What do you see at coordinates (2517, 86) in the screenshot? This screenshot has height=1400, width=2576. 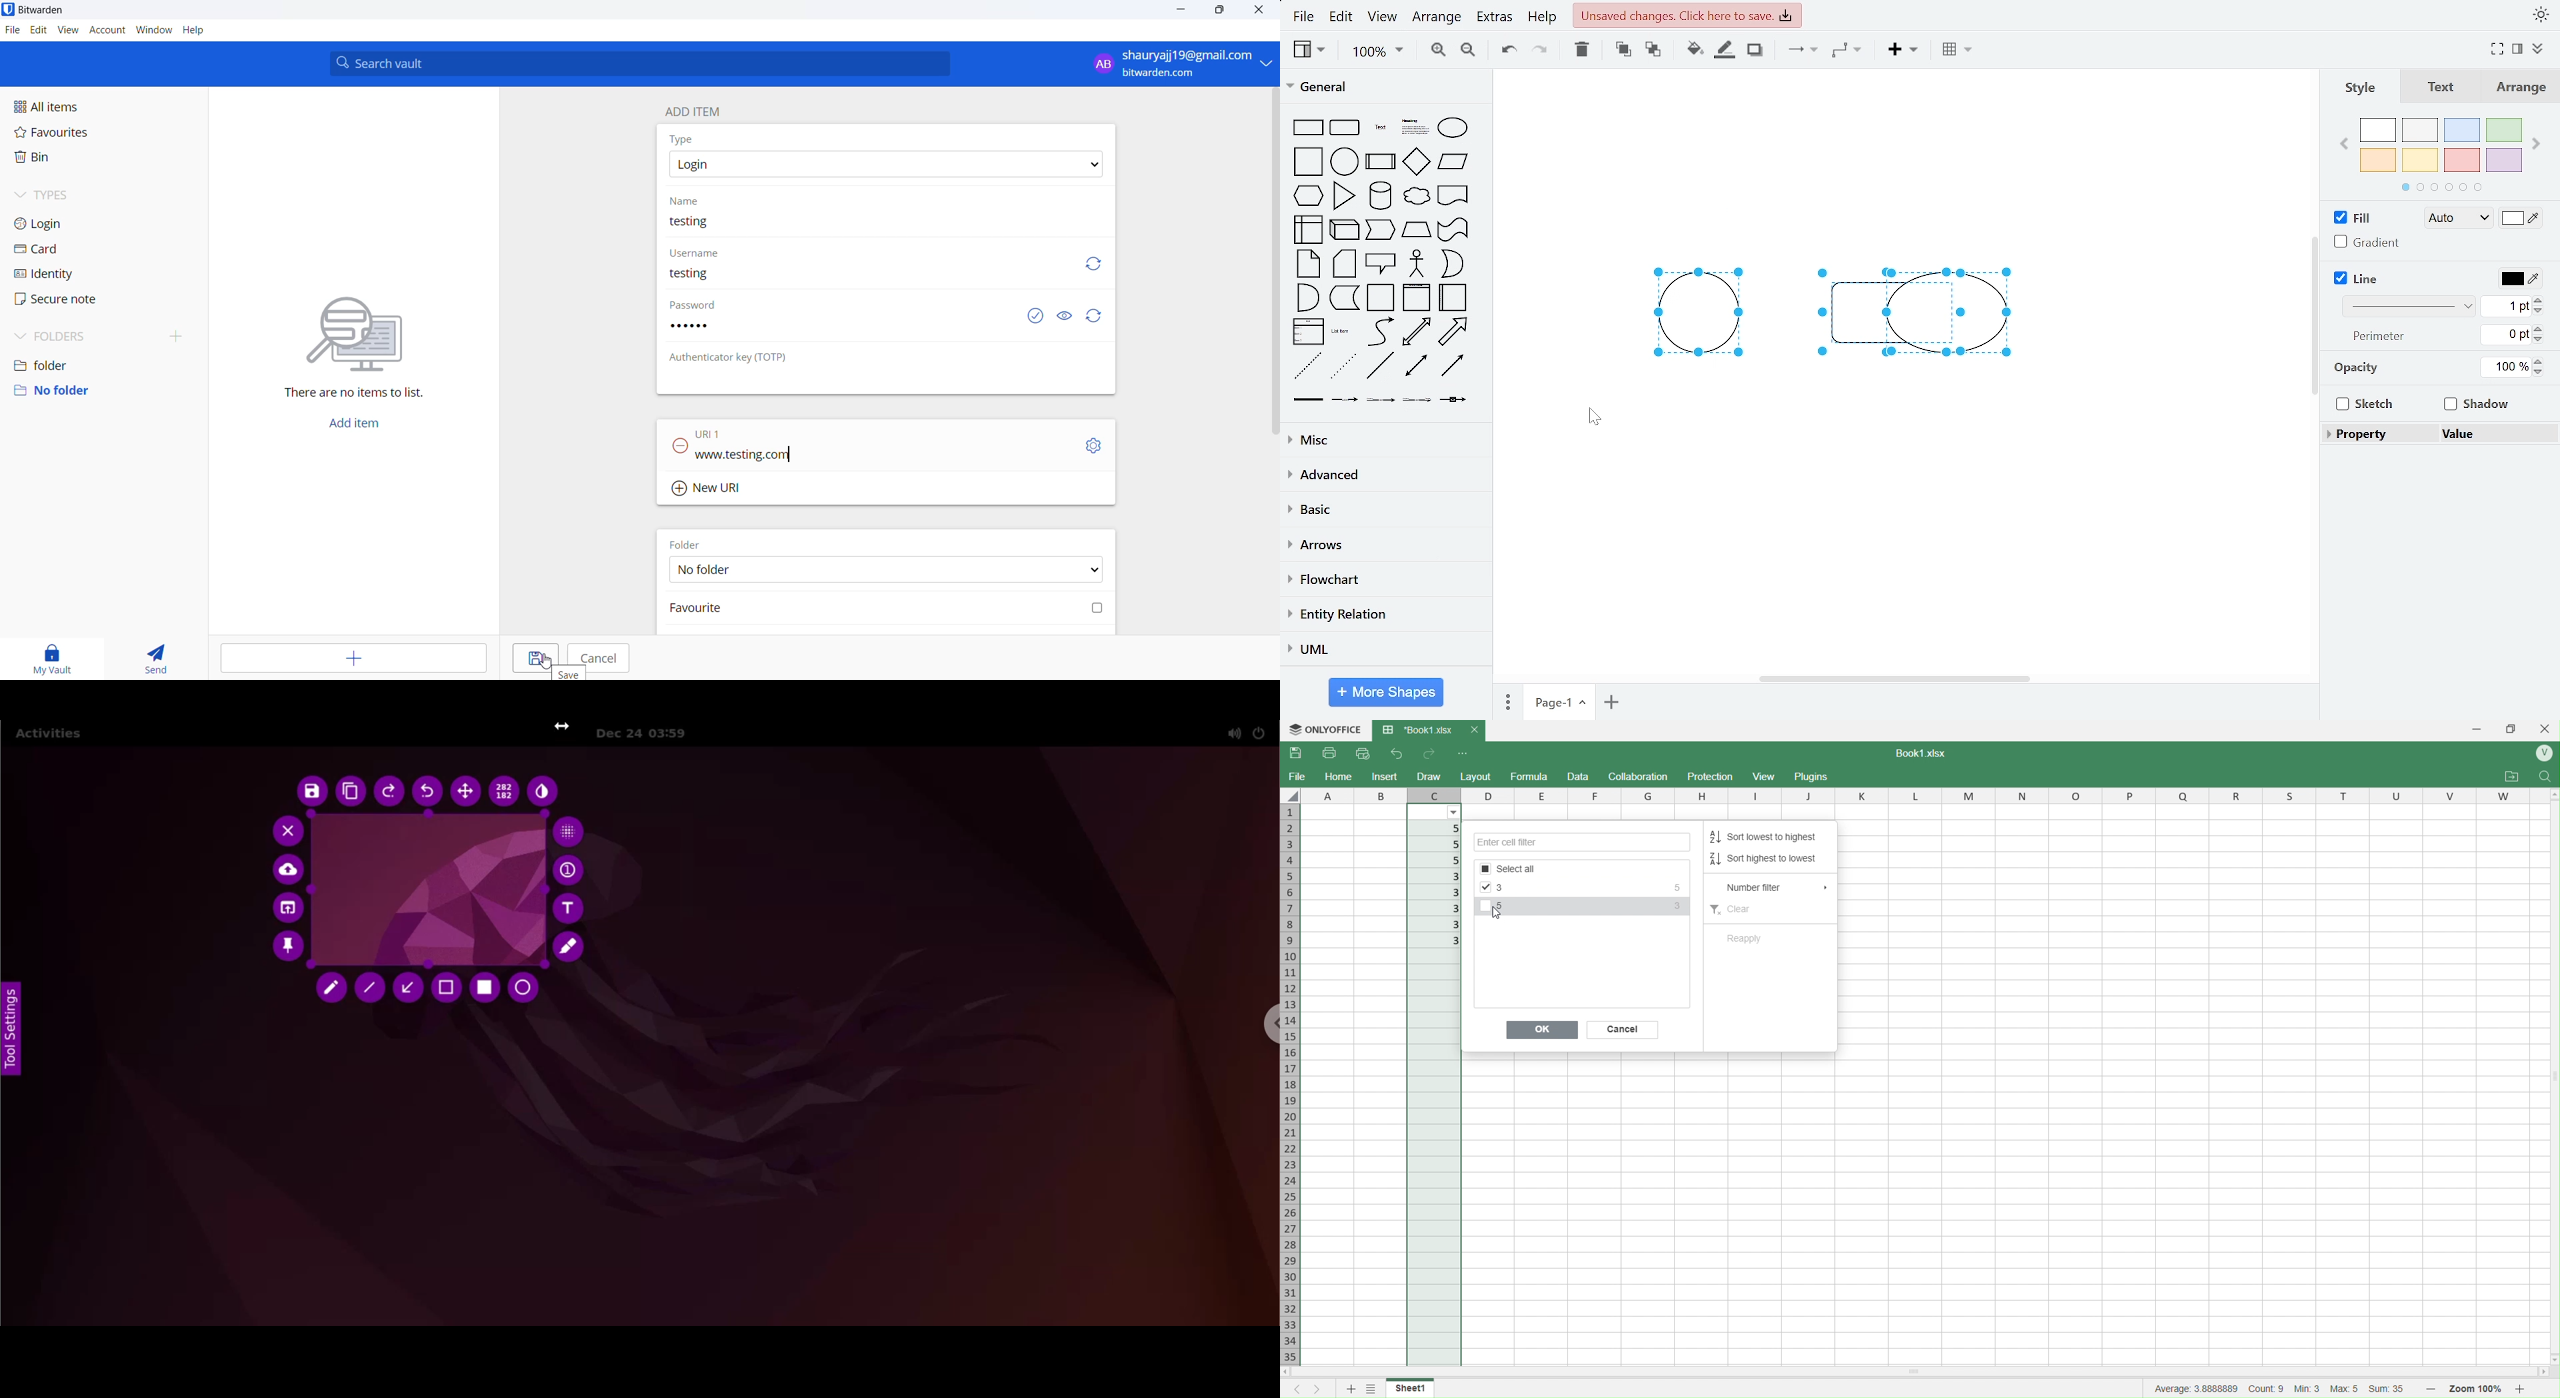 I see `Arrange` at bounding box center [2517, 86].